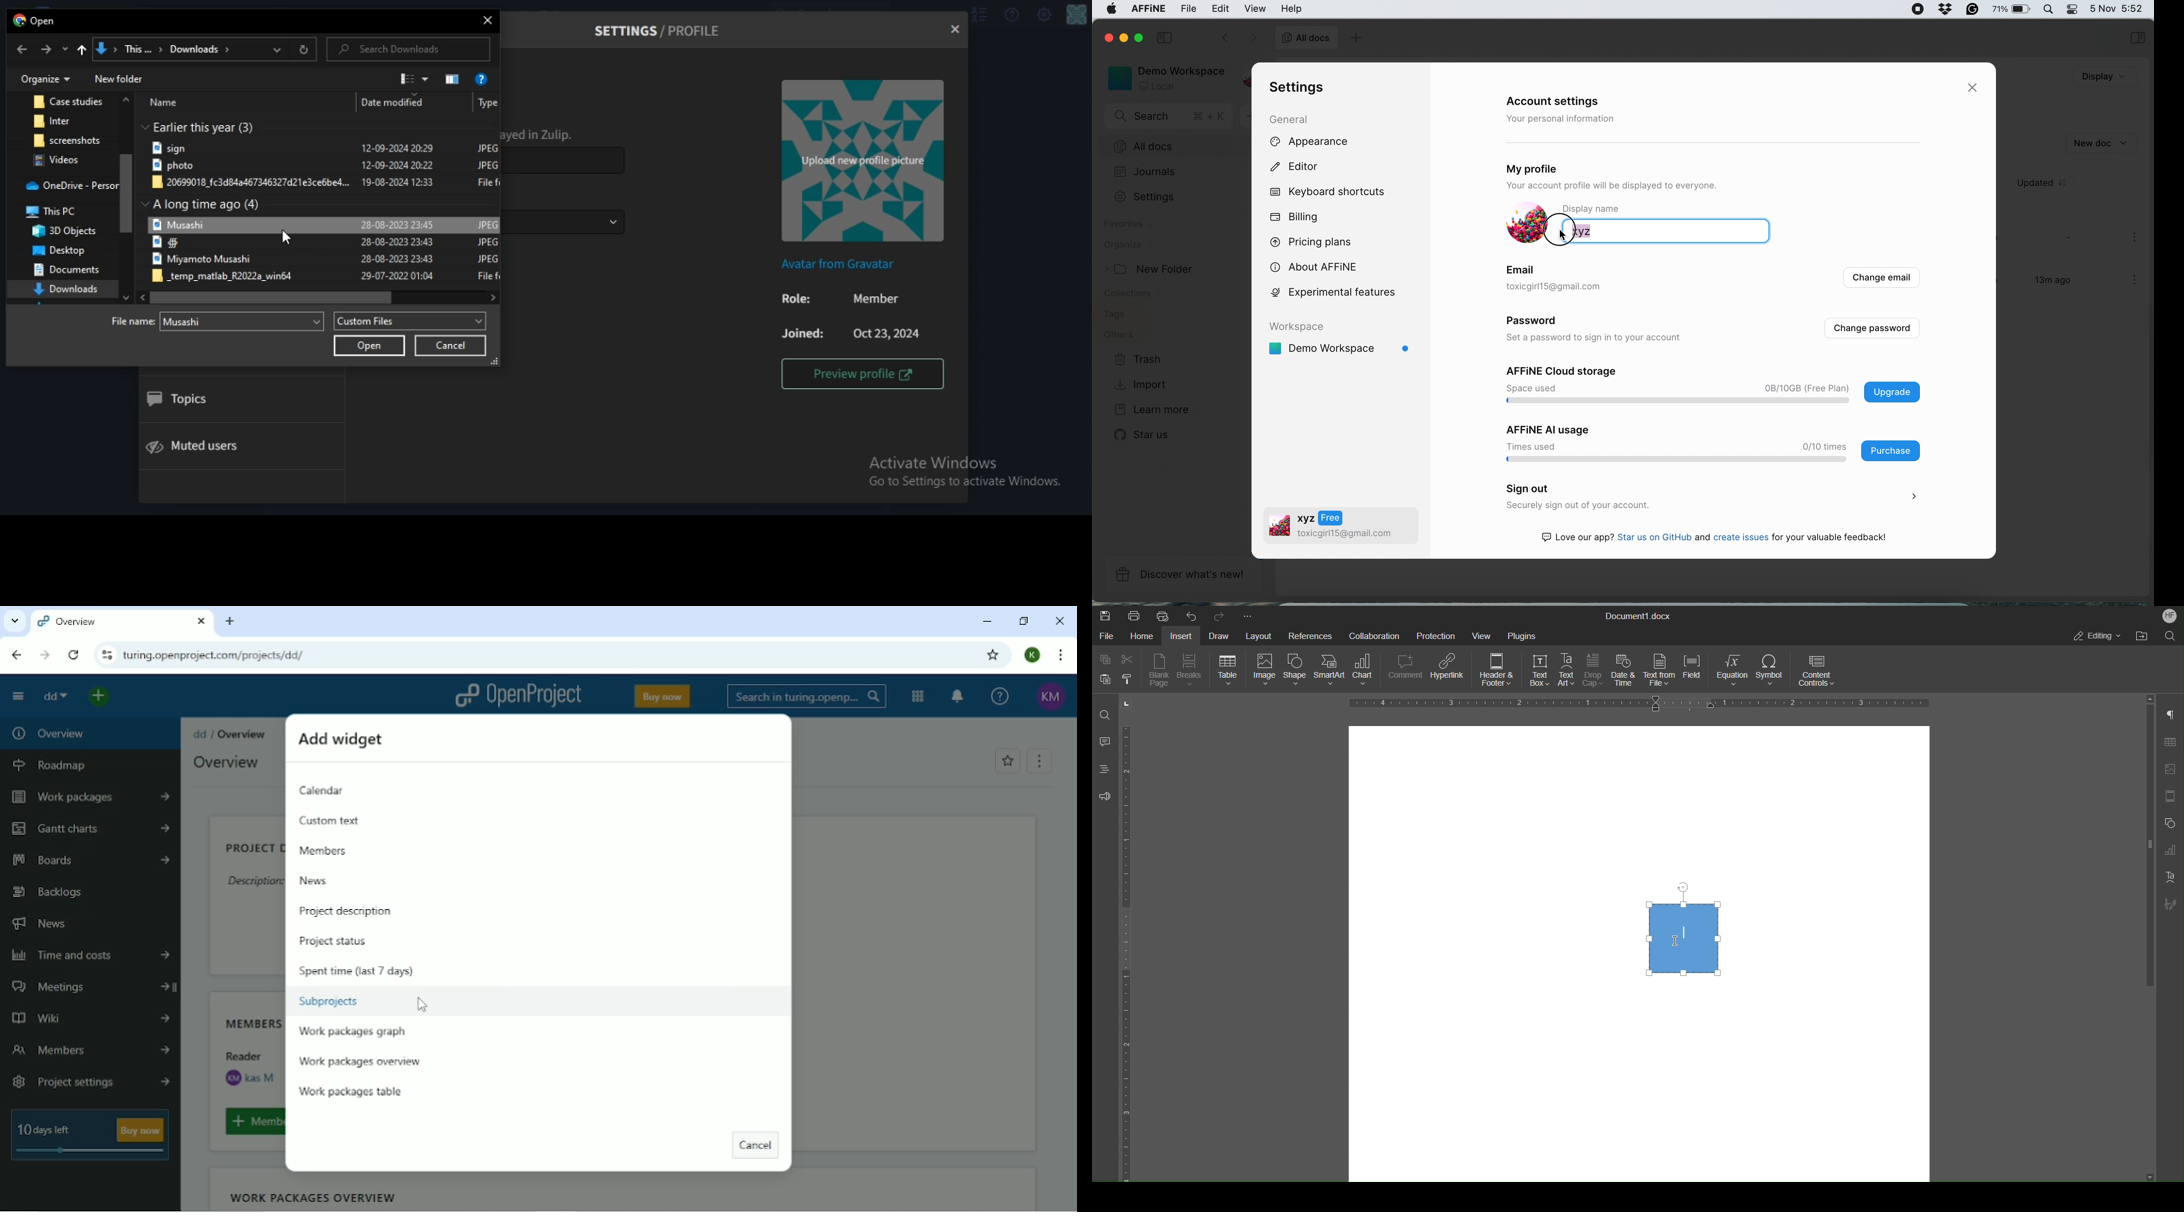 The image size is (2184, 1232). Describe the element at coordinates (958, 695) in the screenshot. I see `To notification center` at that location.